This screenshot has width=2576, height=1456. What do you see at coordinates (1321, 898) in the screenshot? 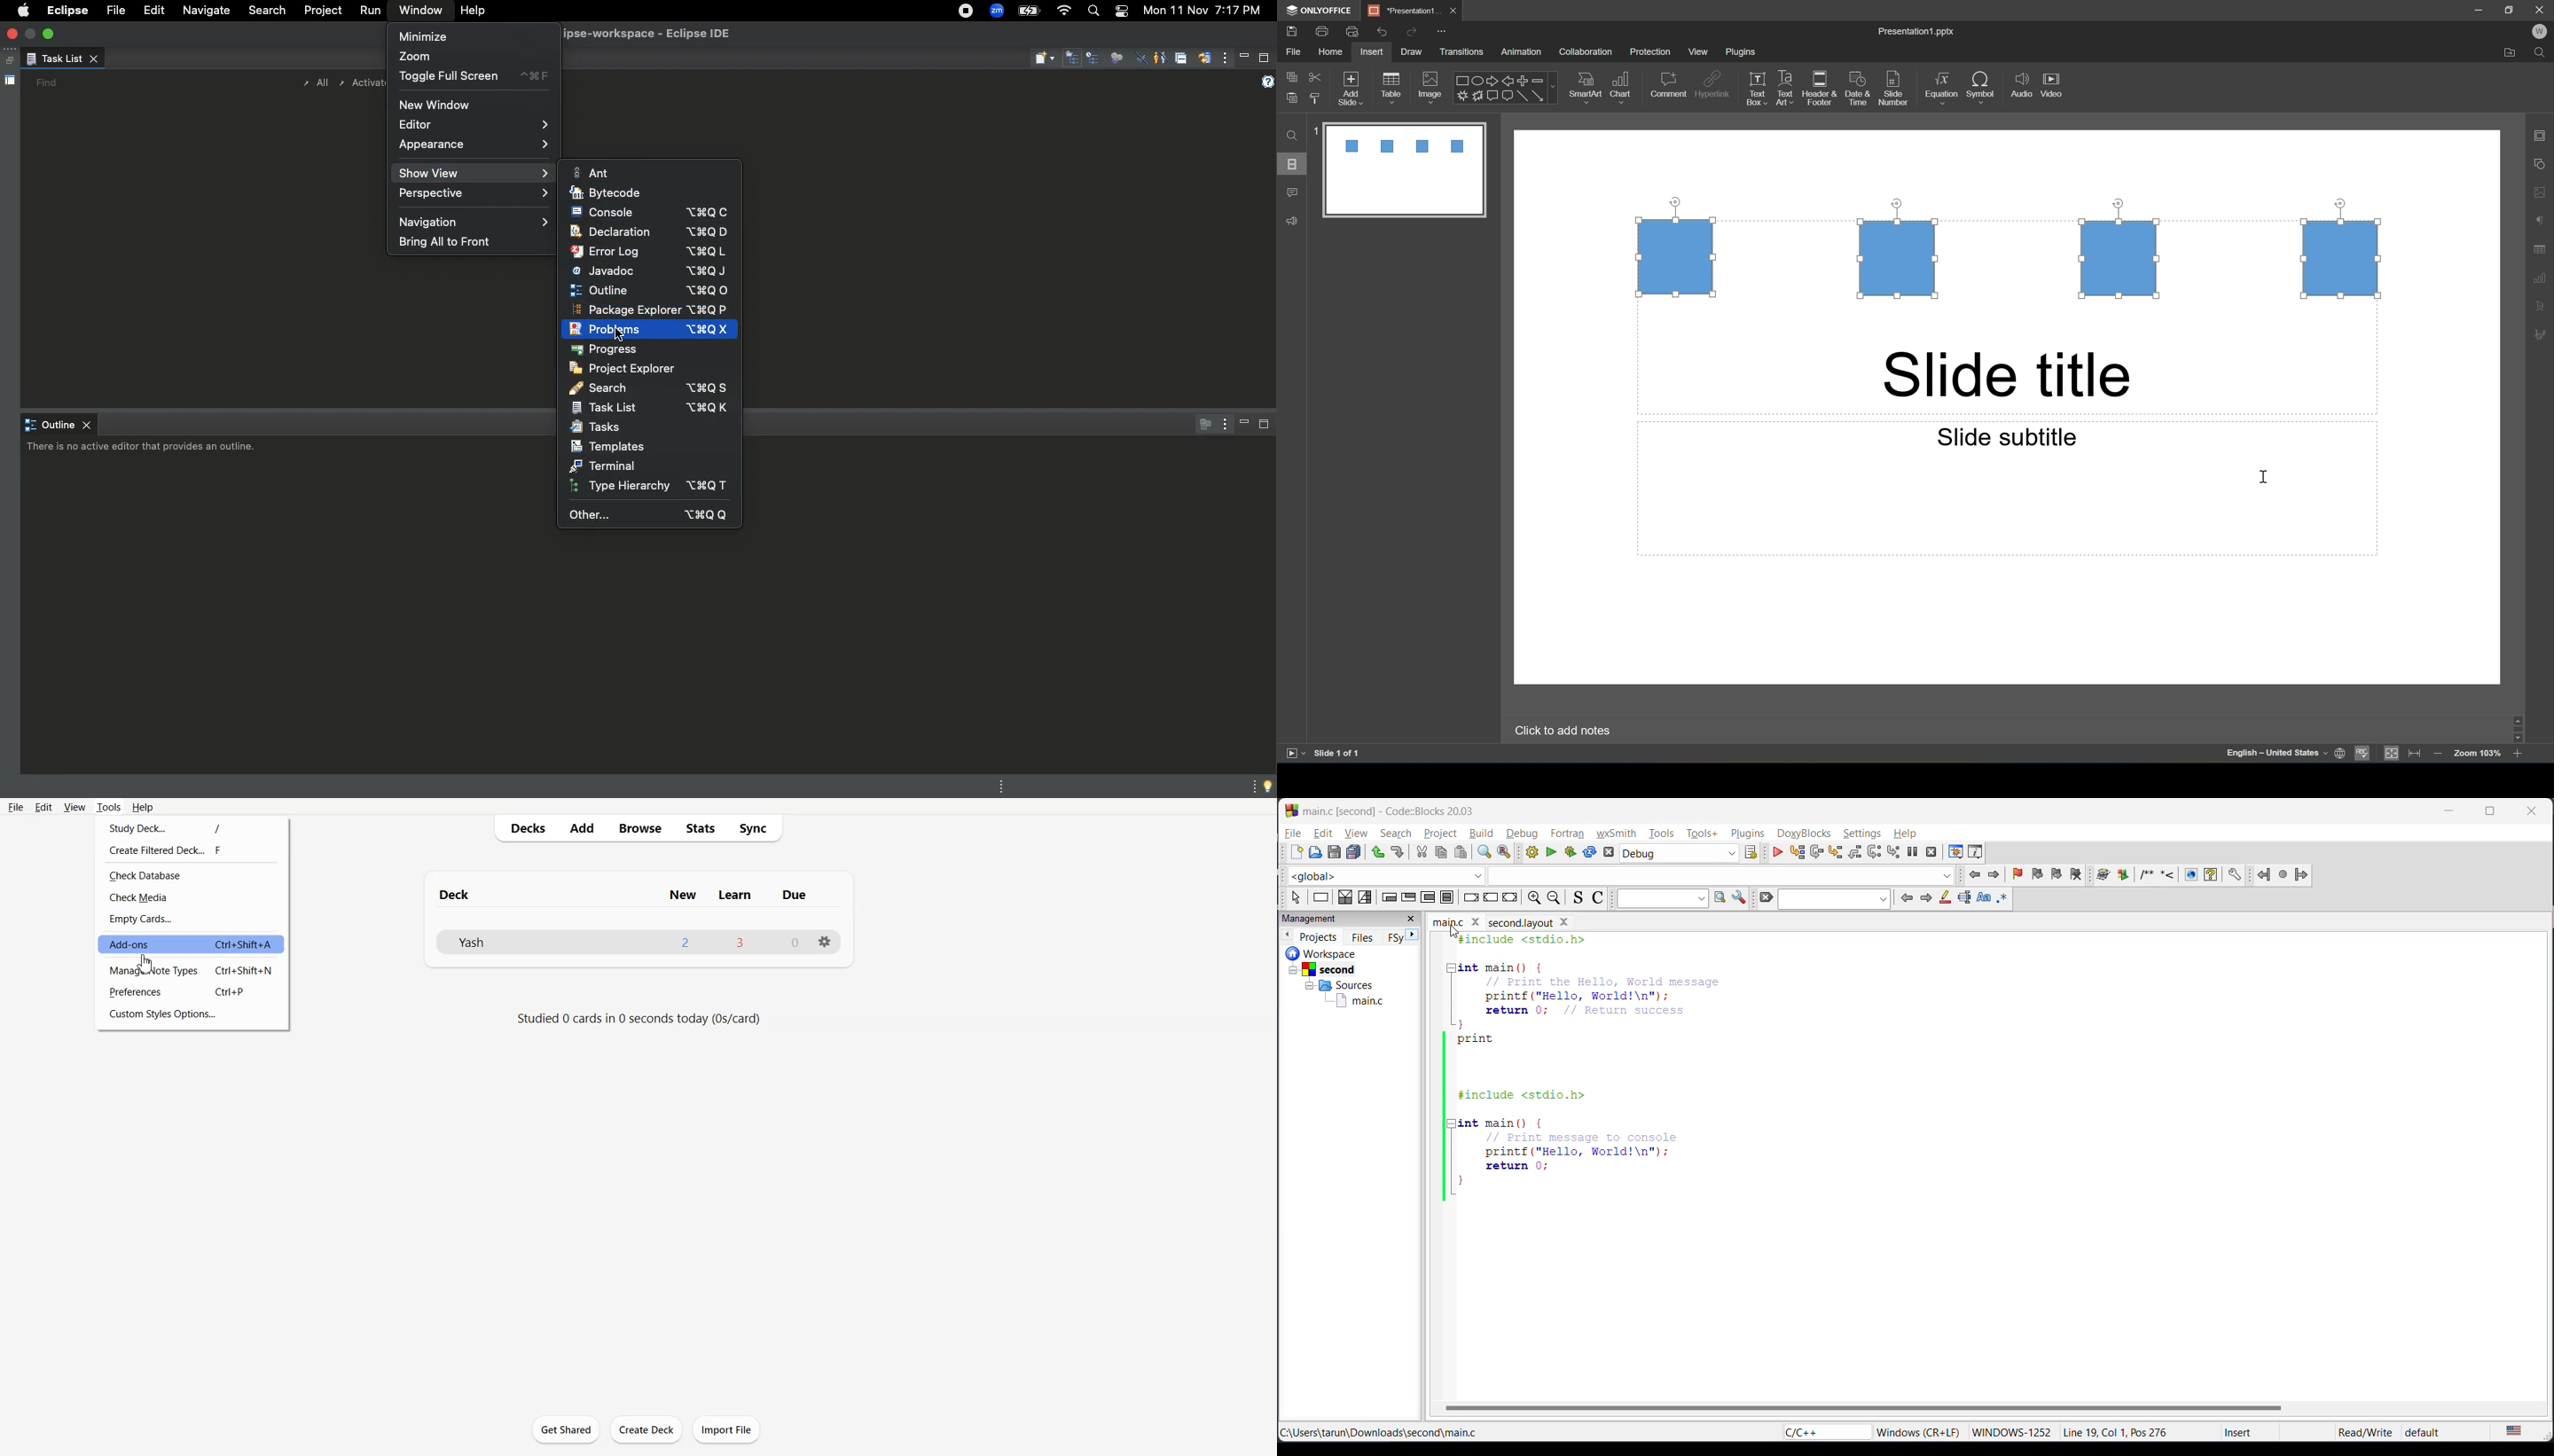
I see `instruction` at bounding box center [1321, 898].